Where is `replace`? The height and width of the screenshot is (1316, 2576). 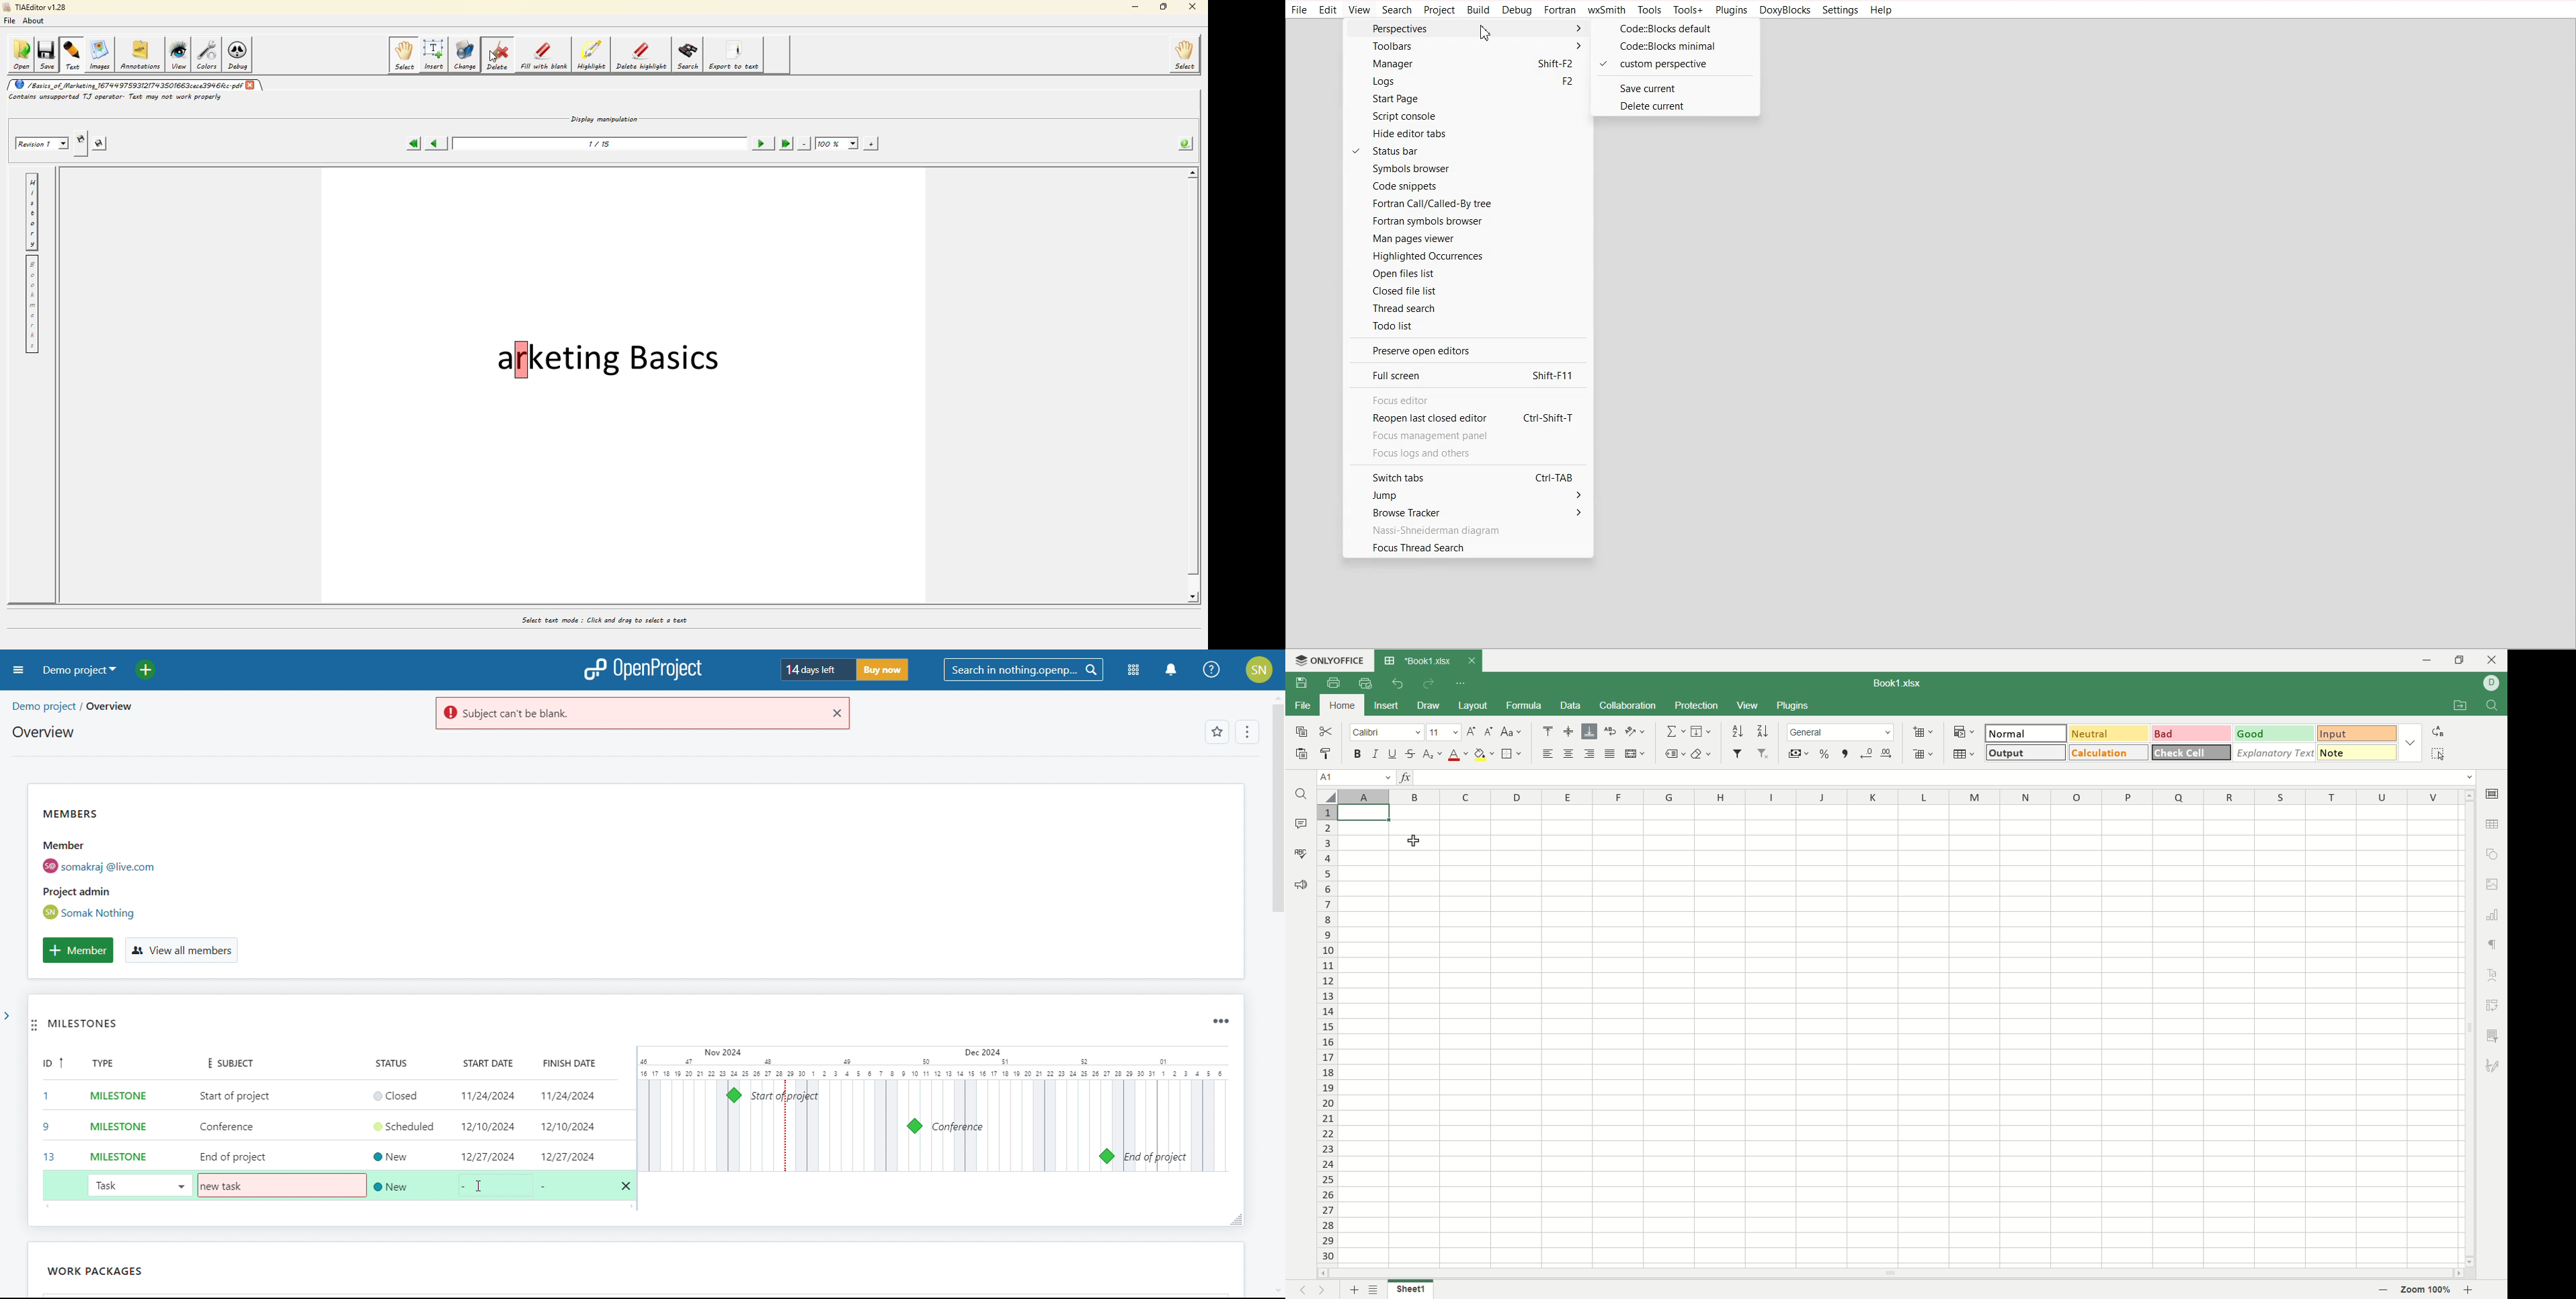
replace is located at coordinates (2437, 732).